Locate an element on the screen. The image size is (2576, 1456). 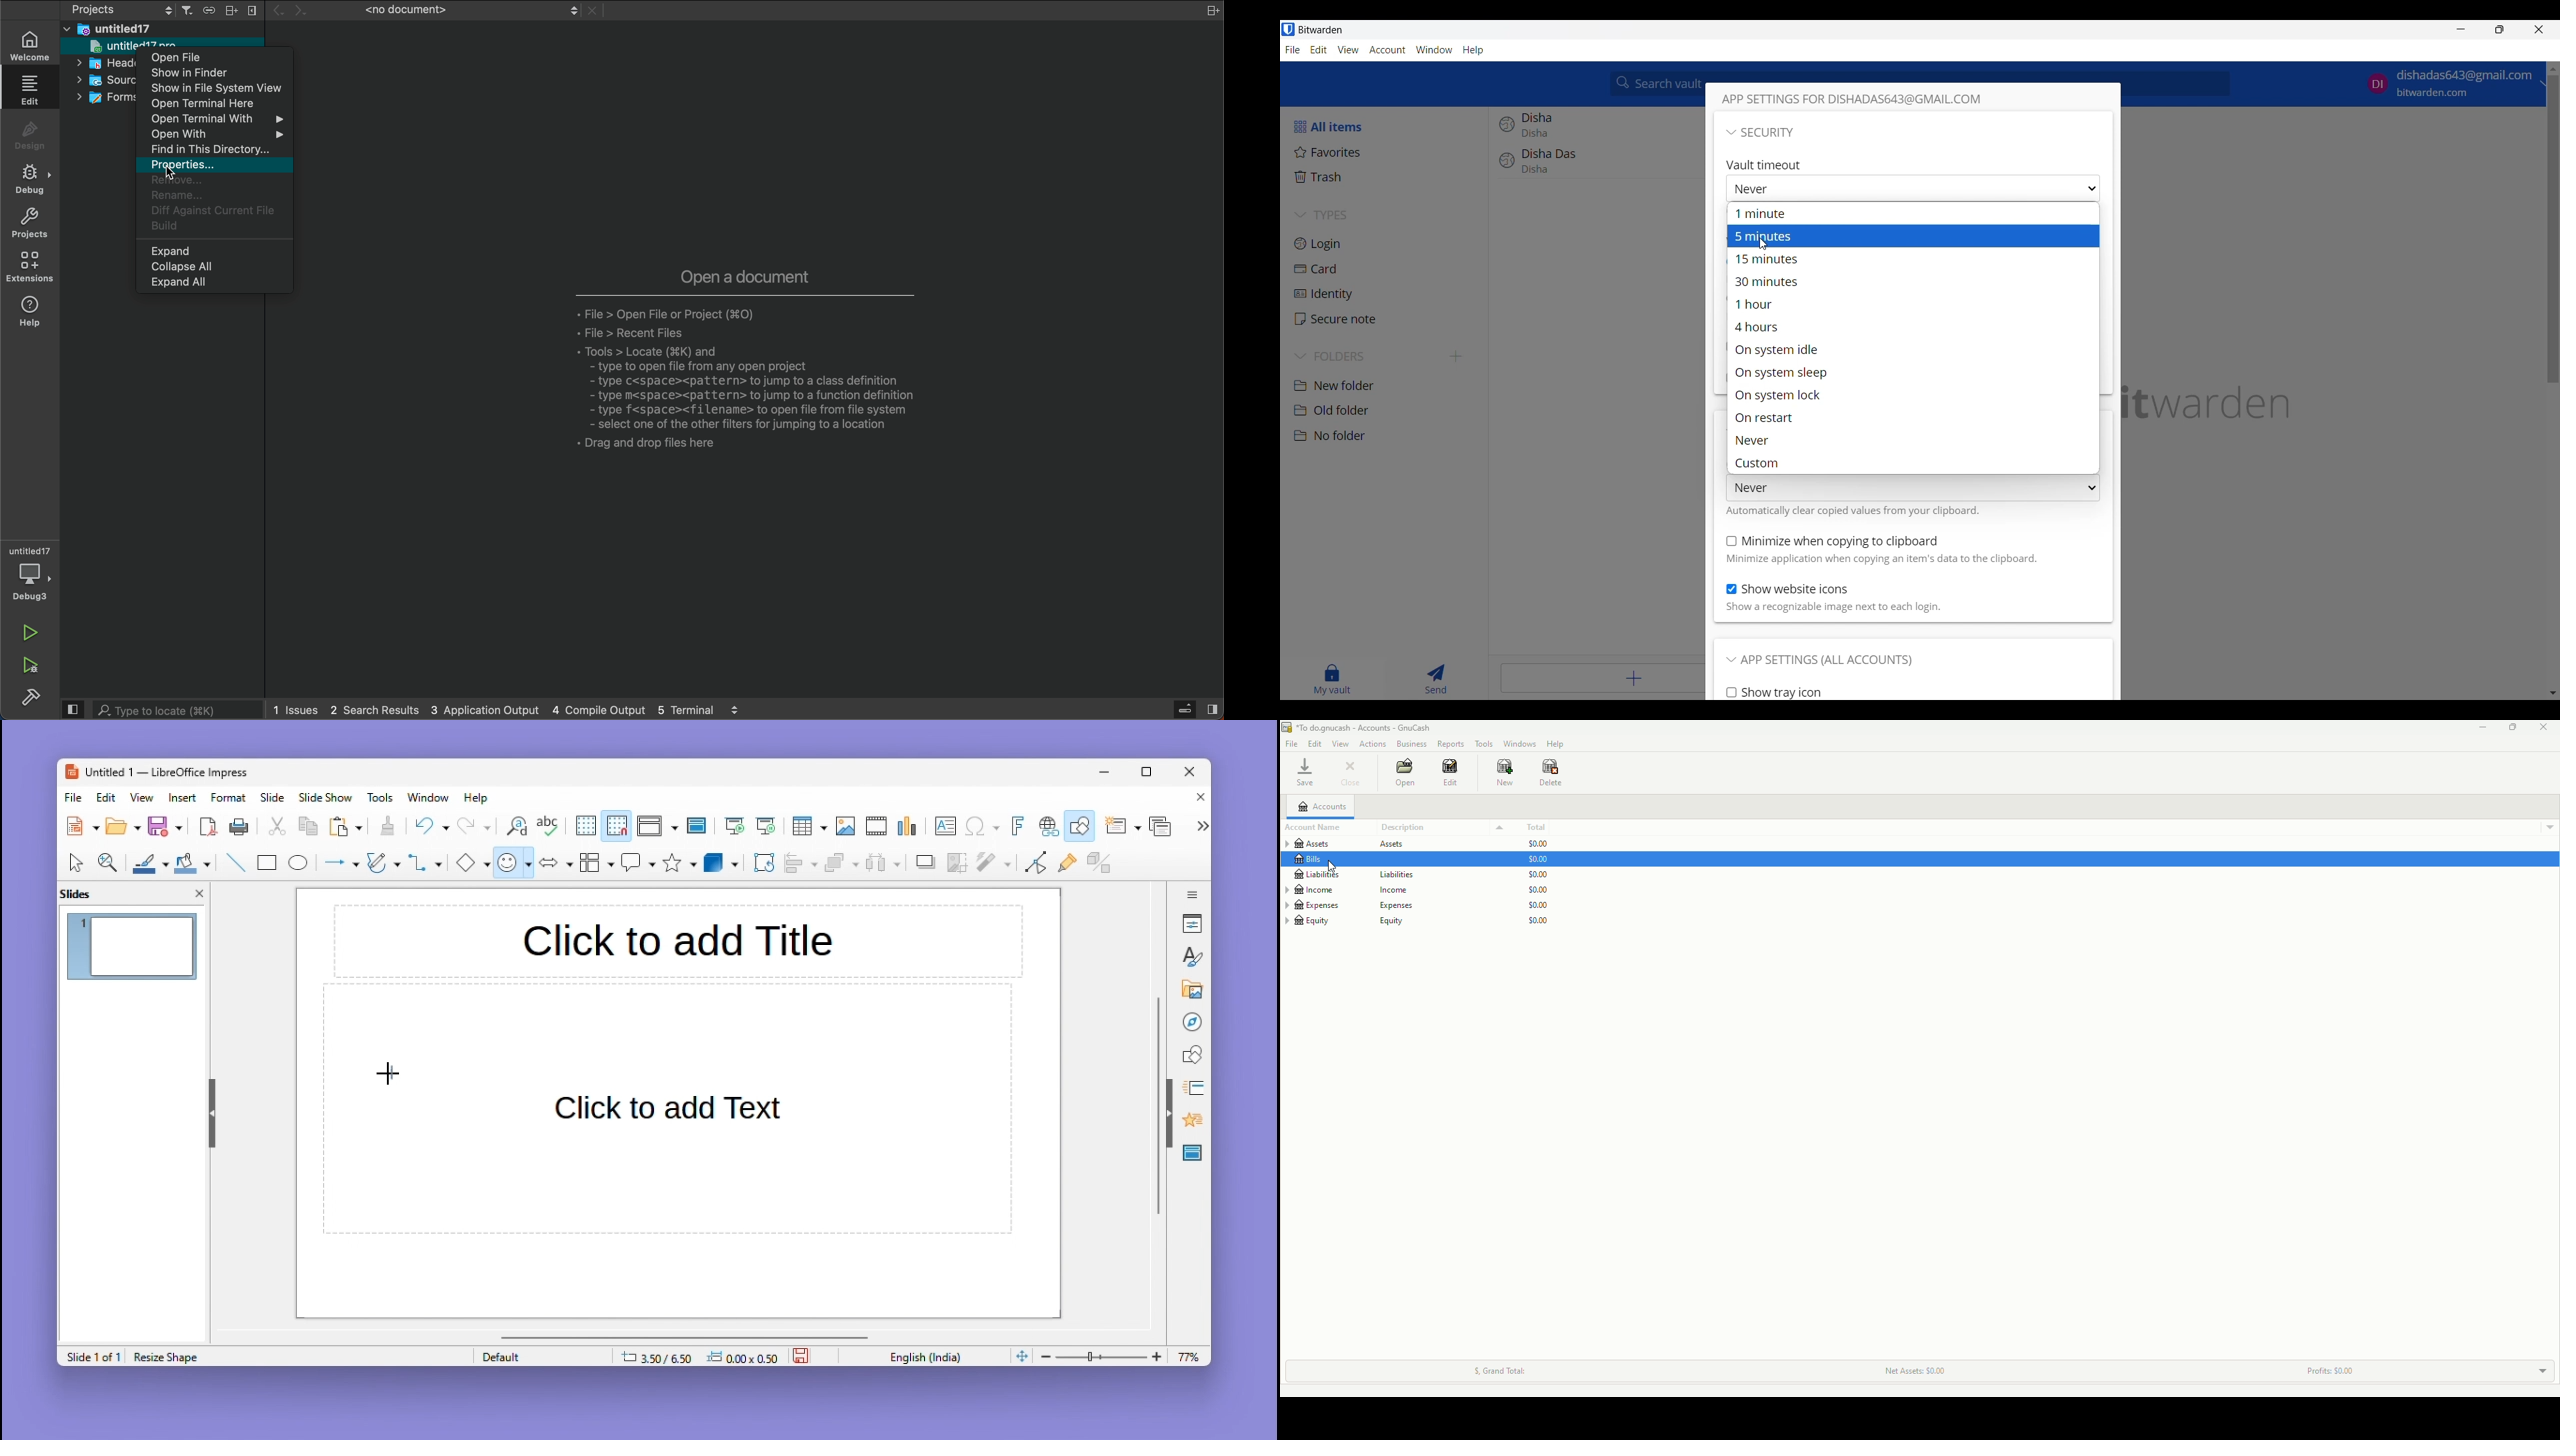
current slide is located at coordinates (133, 949).